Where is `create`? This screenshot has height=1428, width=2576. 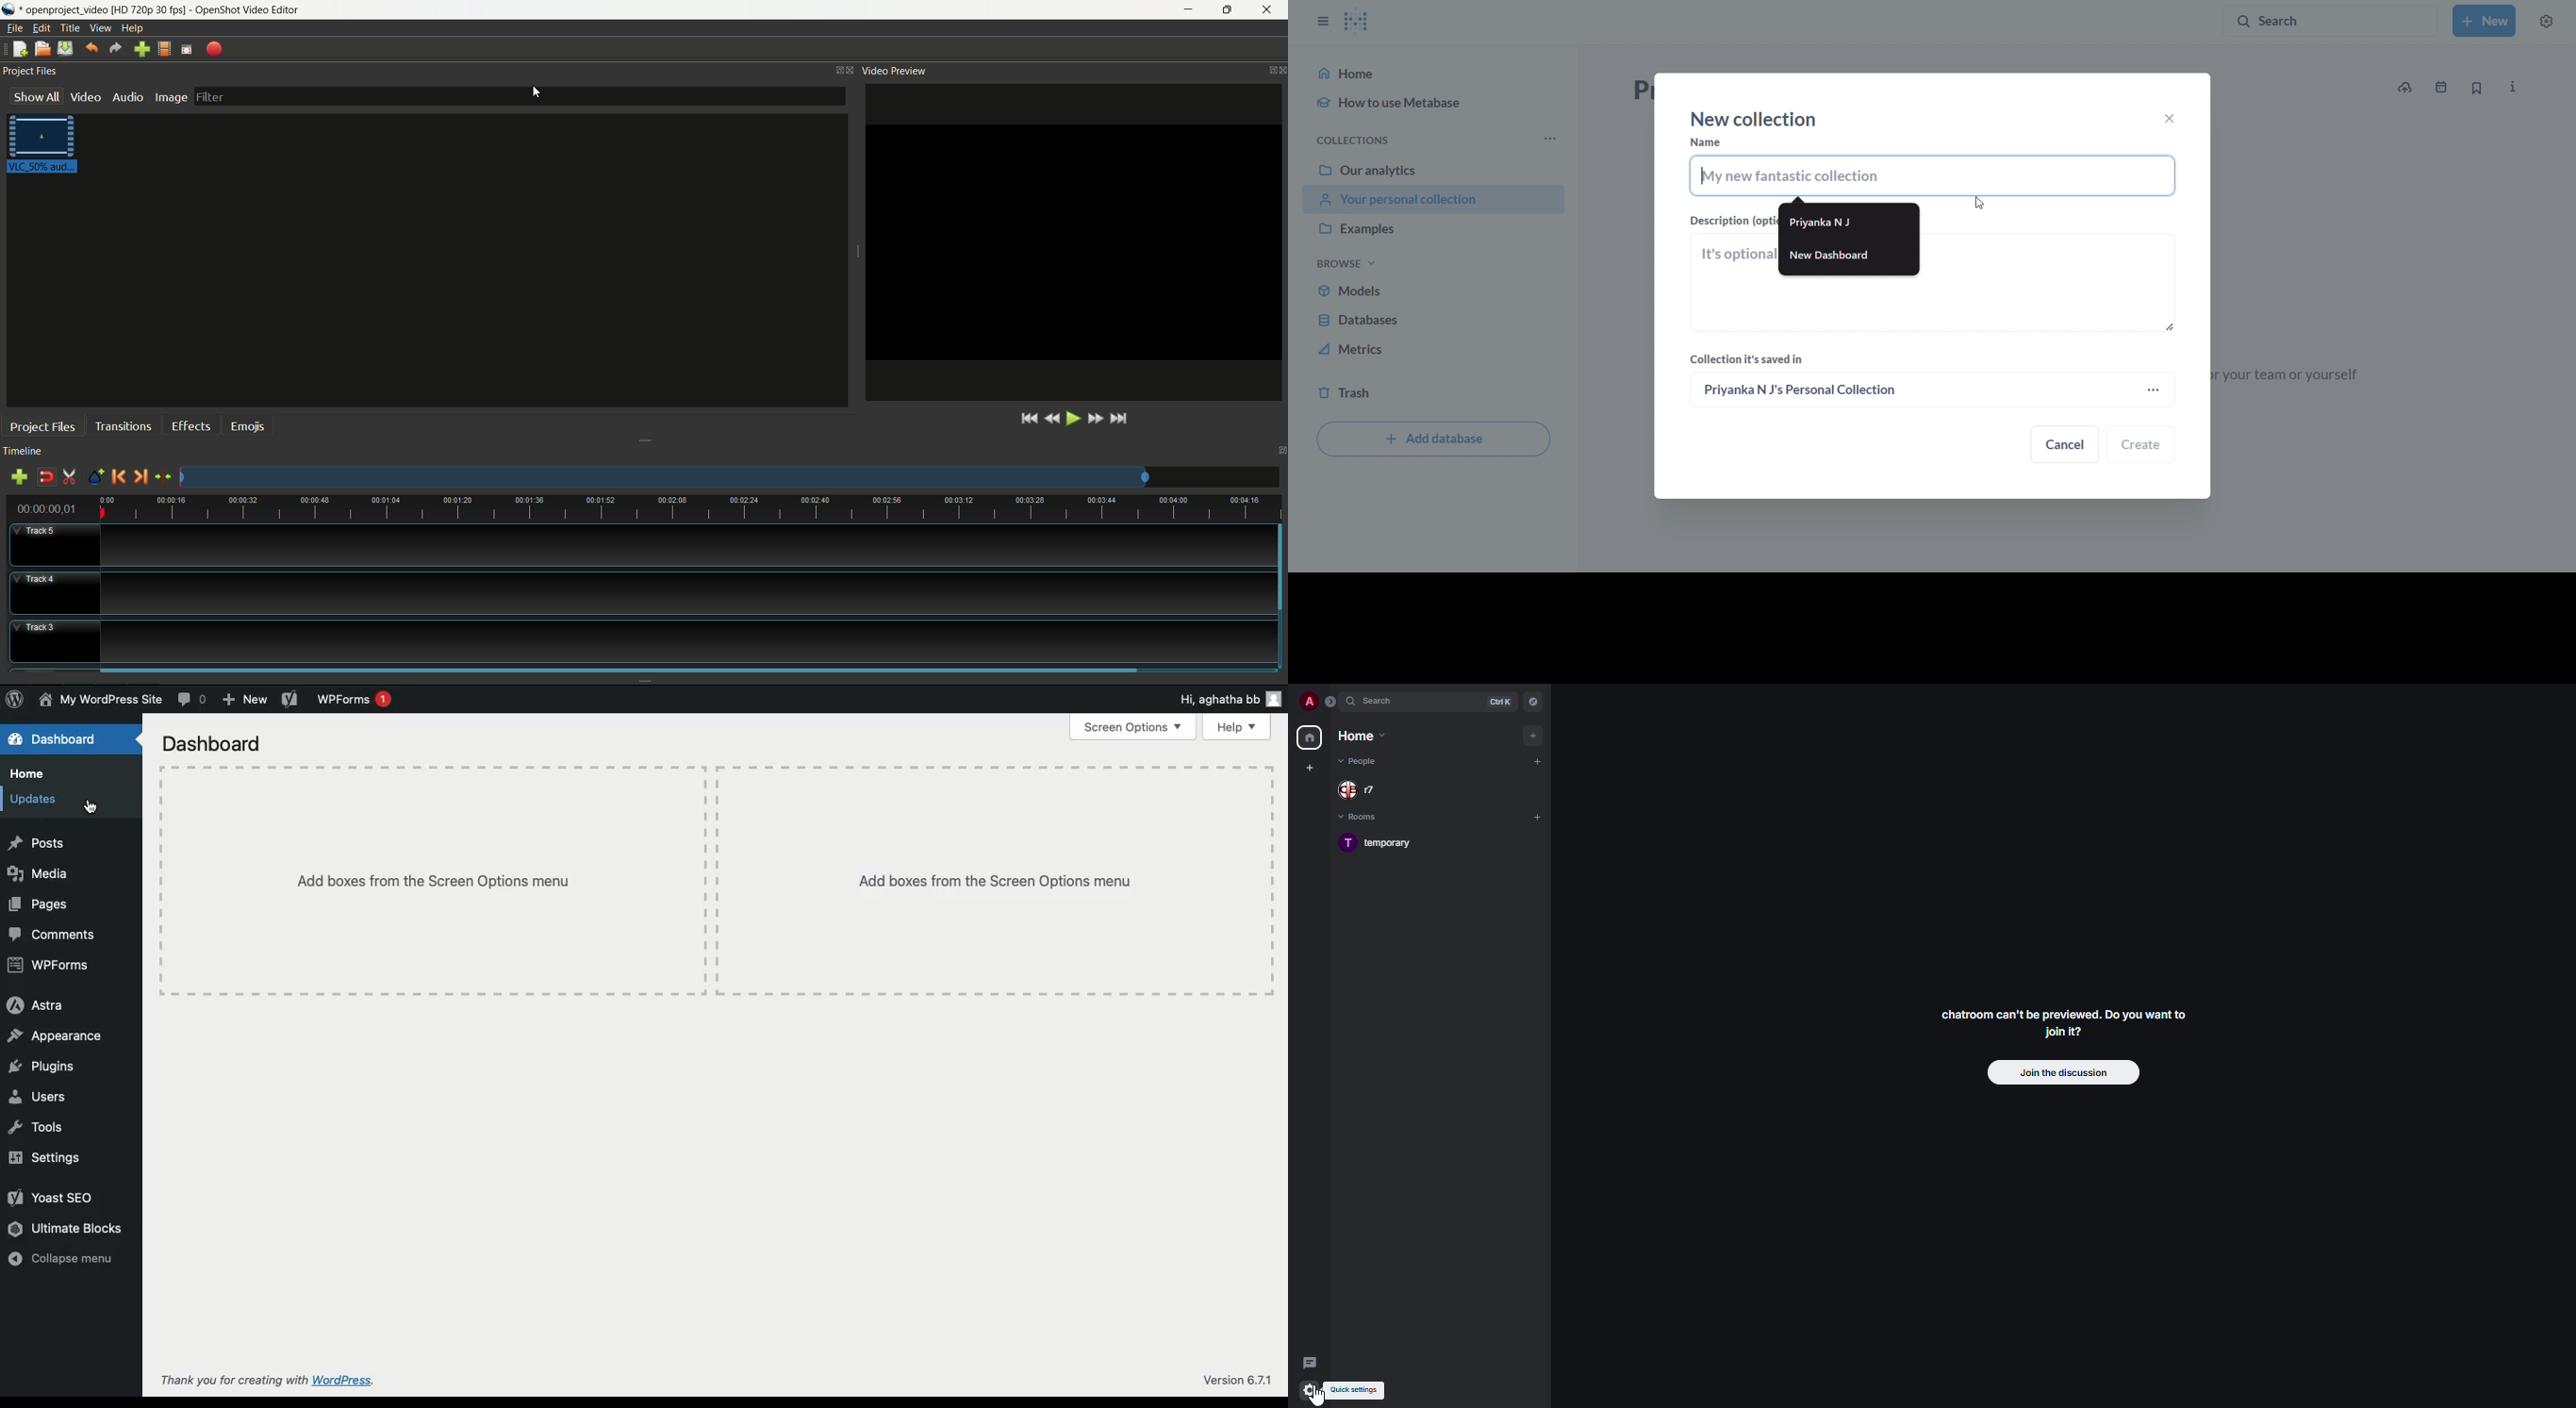 create is located at coordinates (2141, 446).